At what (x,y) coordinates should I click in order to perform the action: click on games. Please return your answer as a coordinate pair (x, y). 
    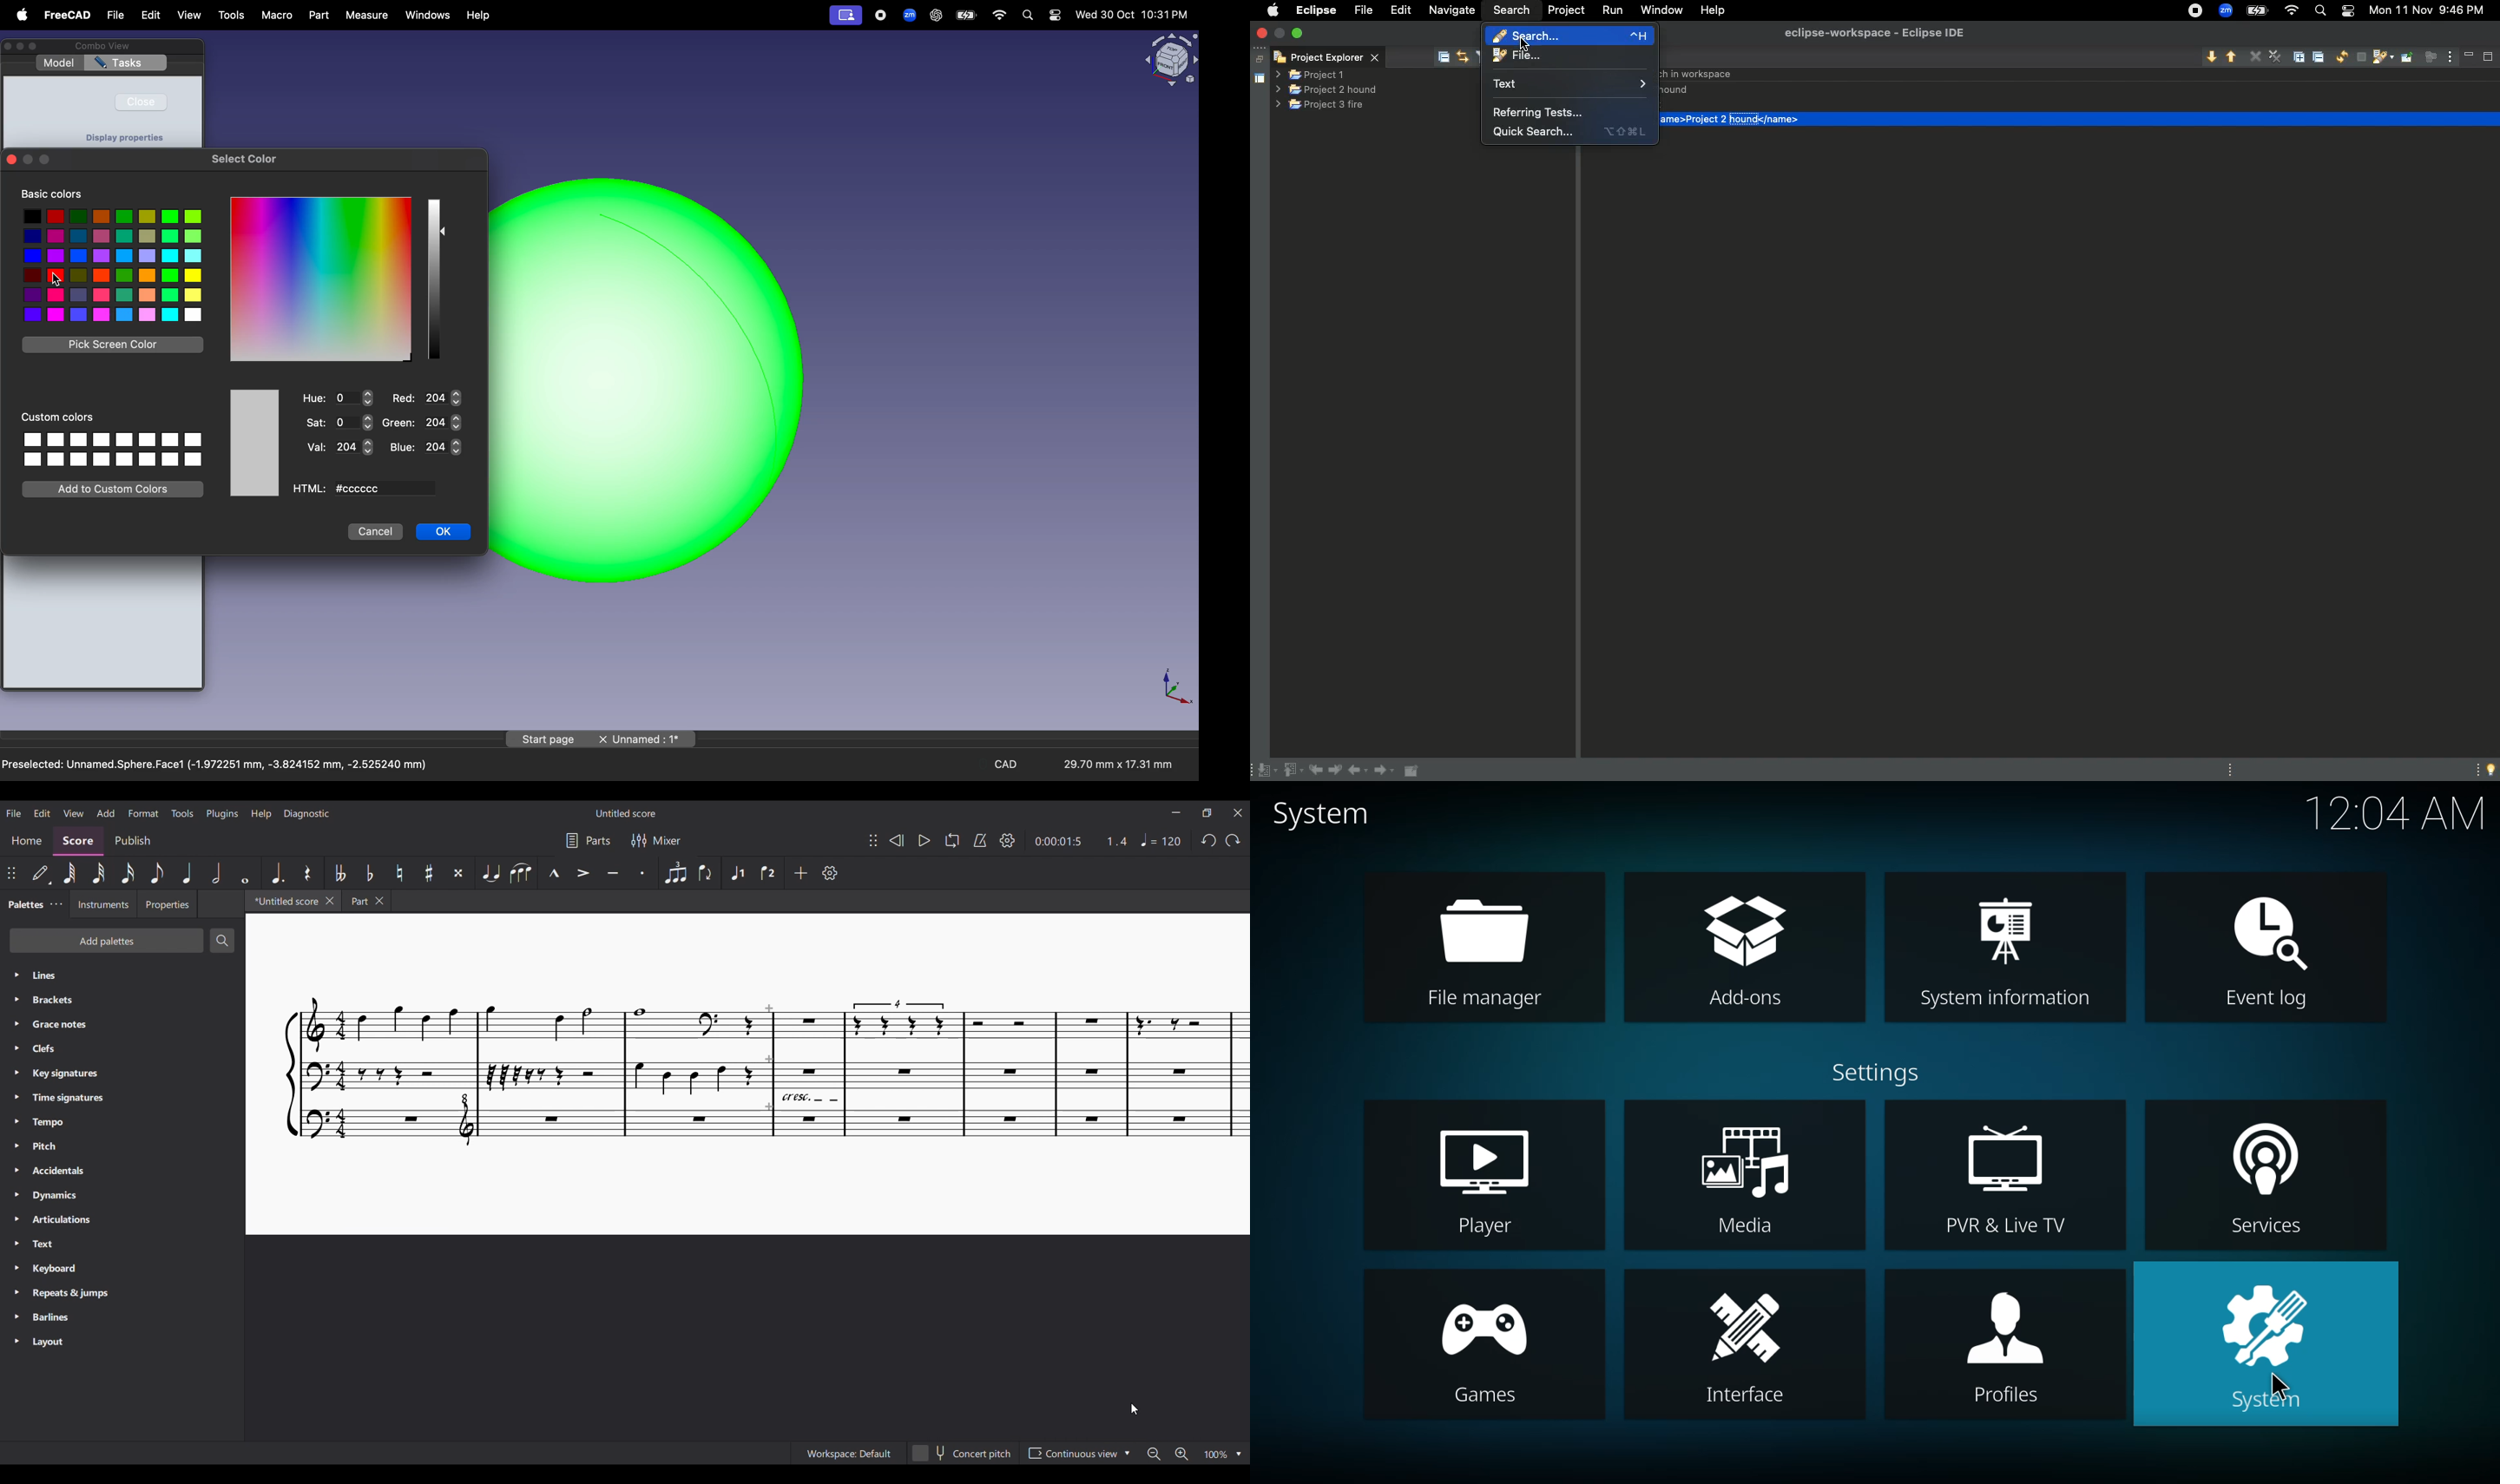
    Looking at the image, I should click on (1481, 1346).